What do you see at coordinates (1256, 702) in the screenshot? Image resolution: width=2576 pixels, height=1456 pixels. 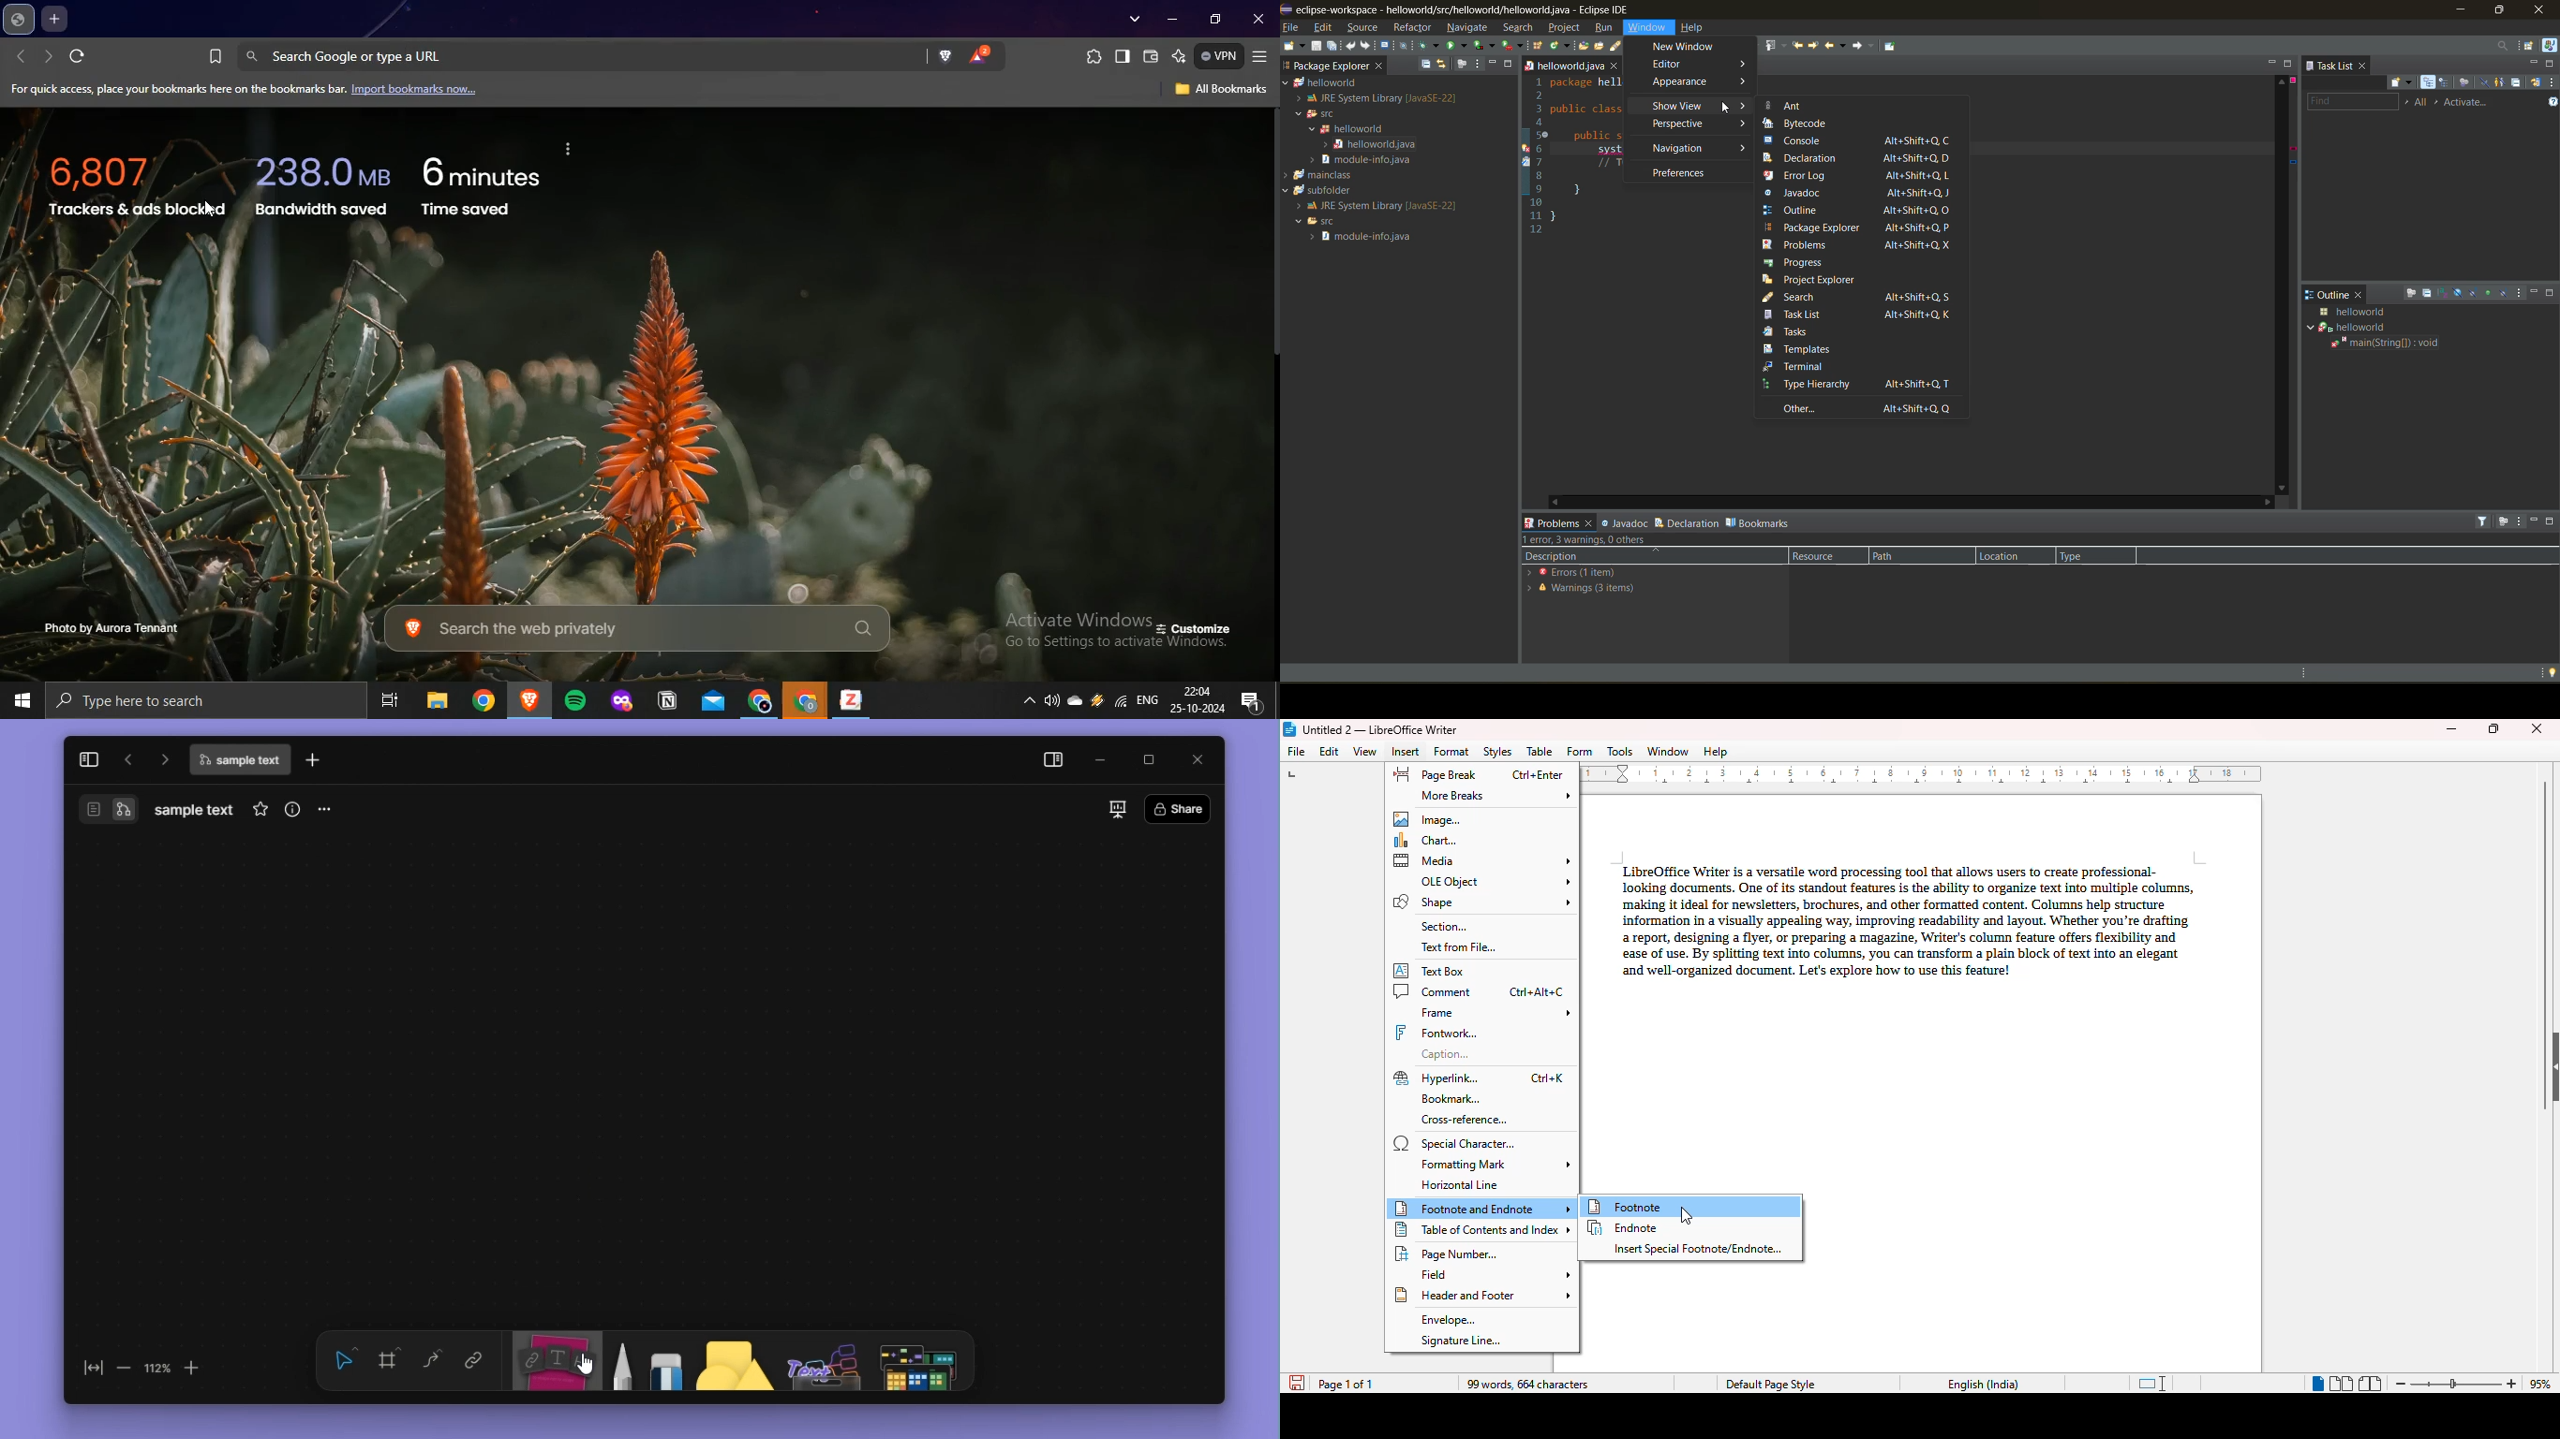 I see `notifications` at bounding box center [1256, 702].